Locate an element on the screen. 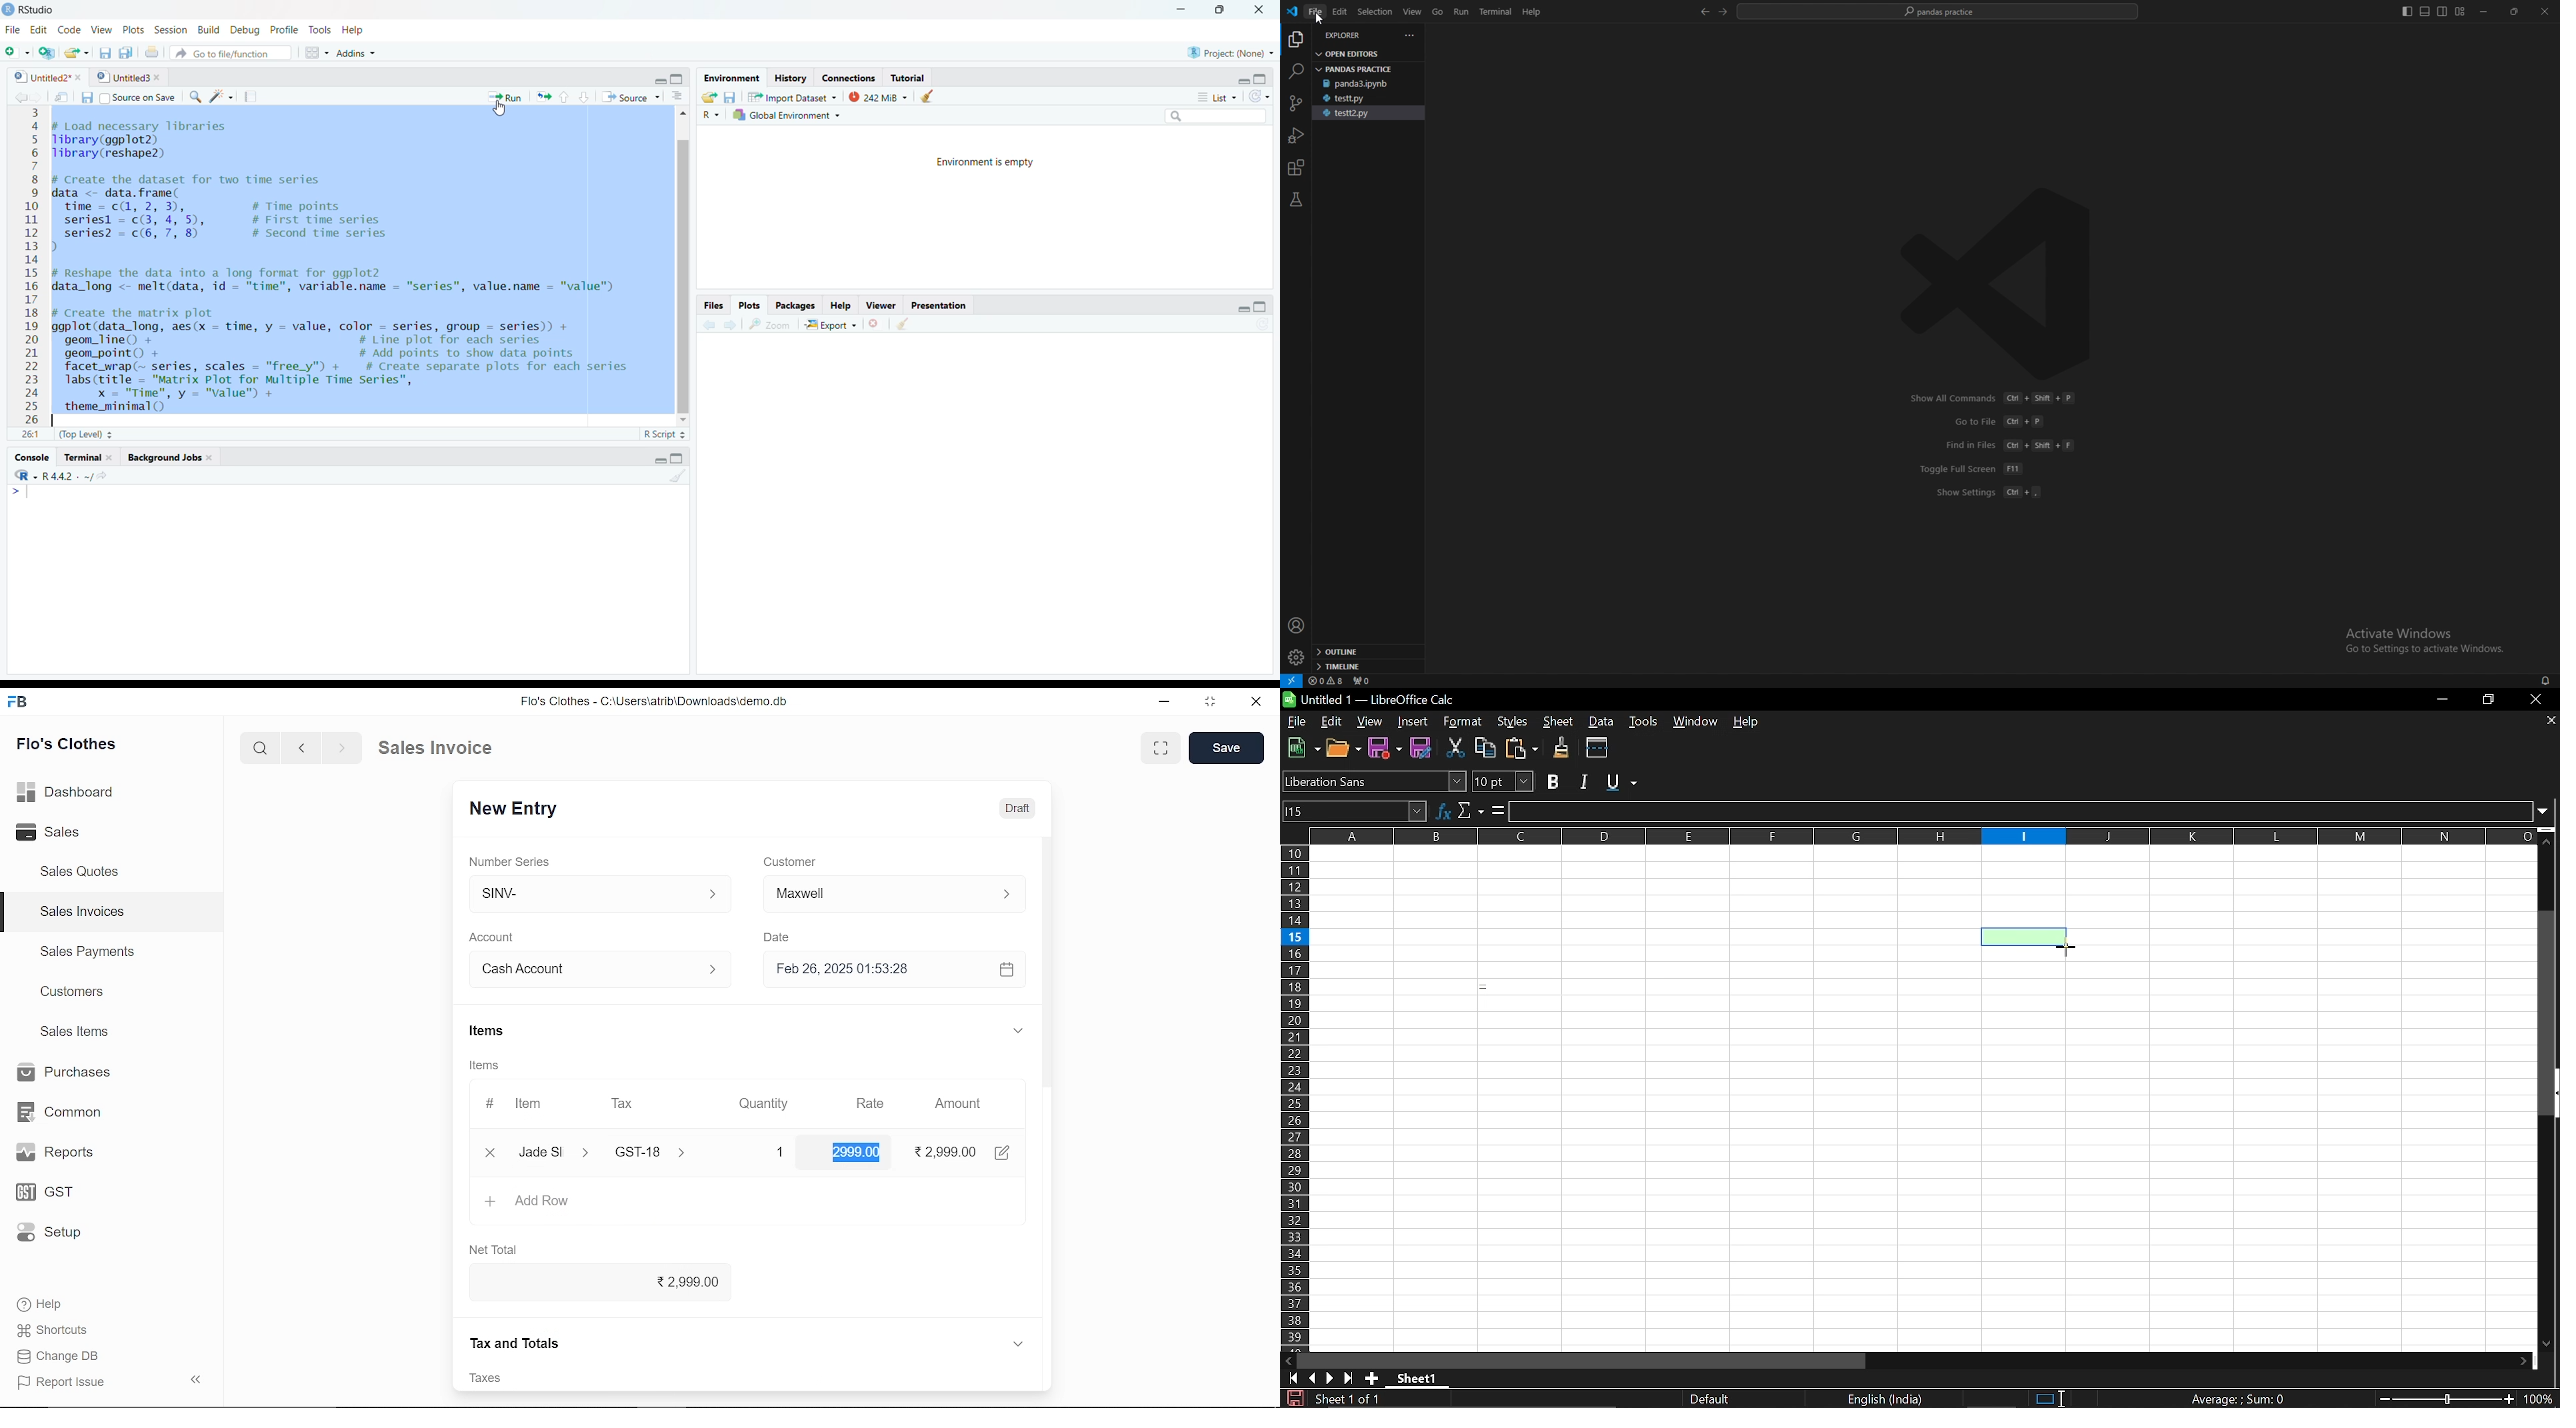 The height and width of the screenshot is (1428, 2576). Session is located at coordinates (170, 30).